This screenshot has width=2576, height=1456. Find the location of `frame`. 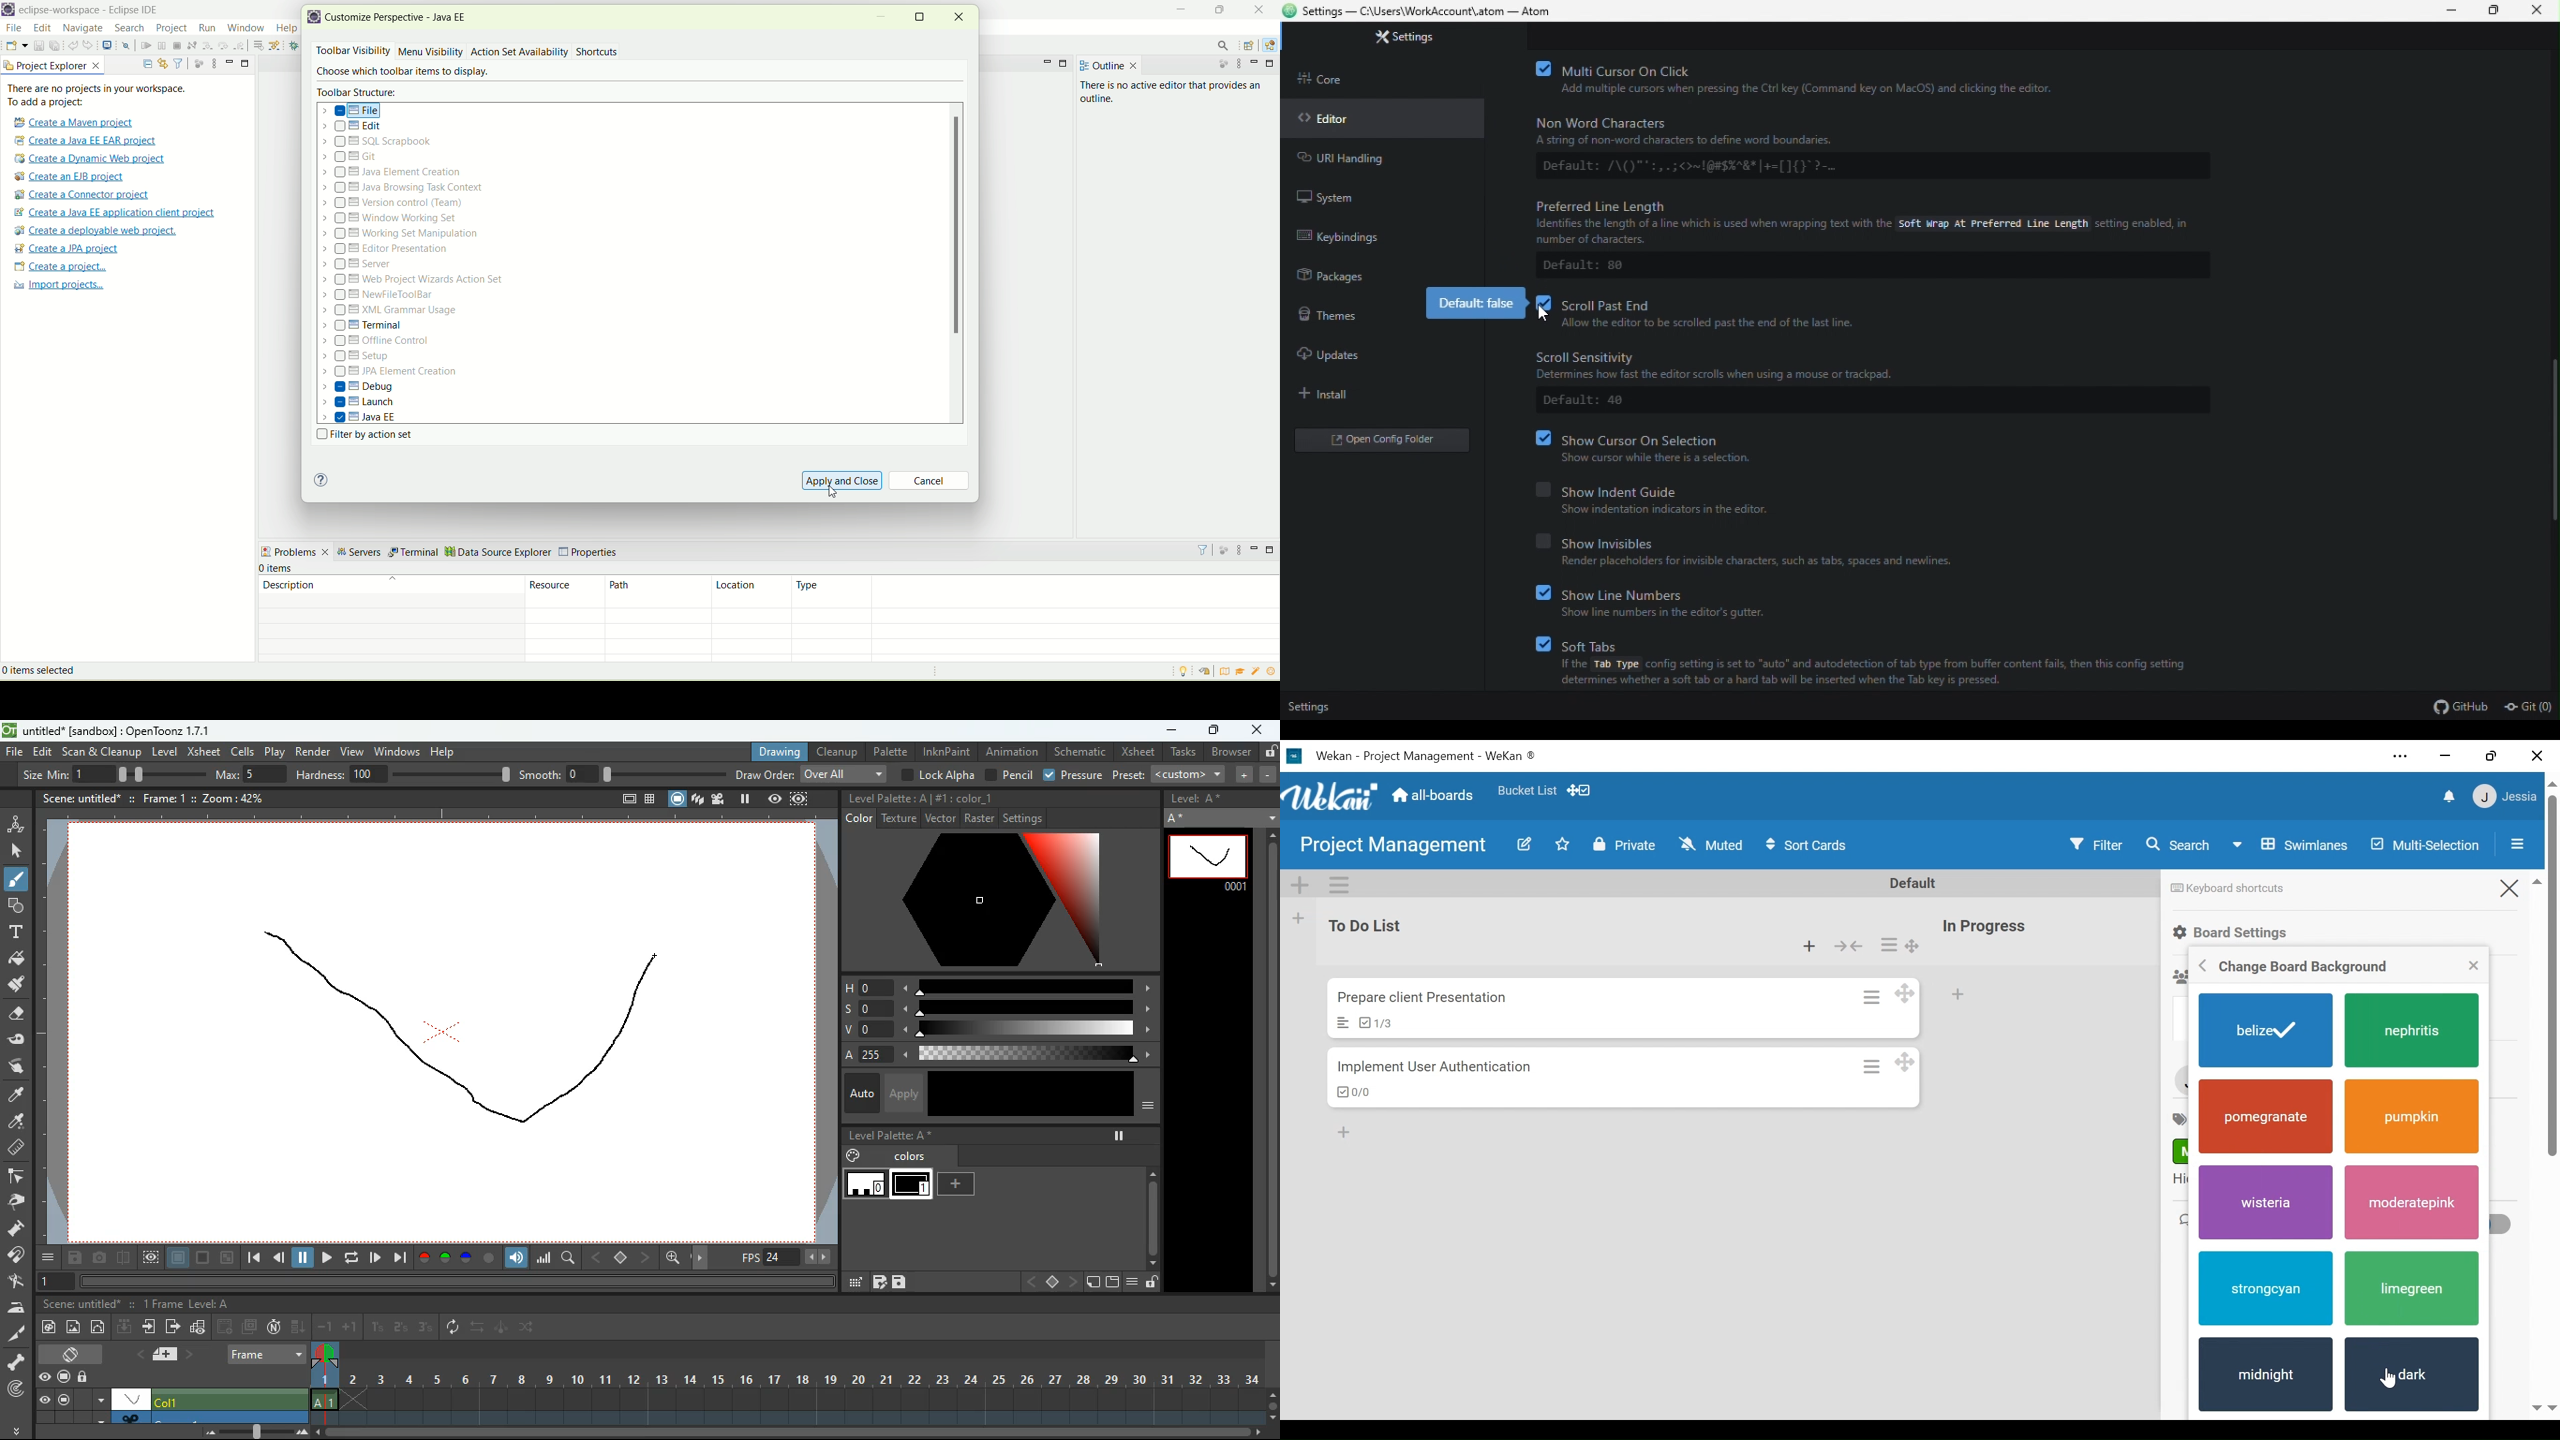

frame is located at coordinates (800, 799).